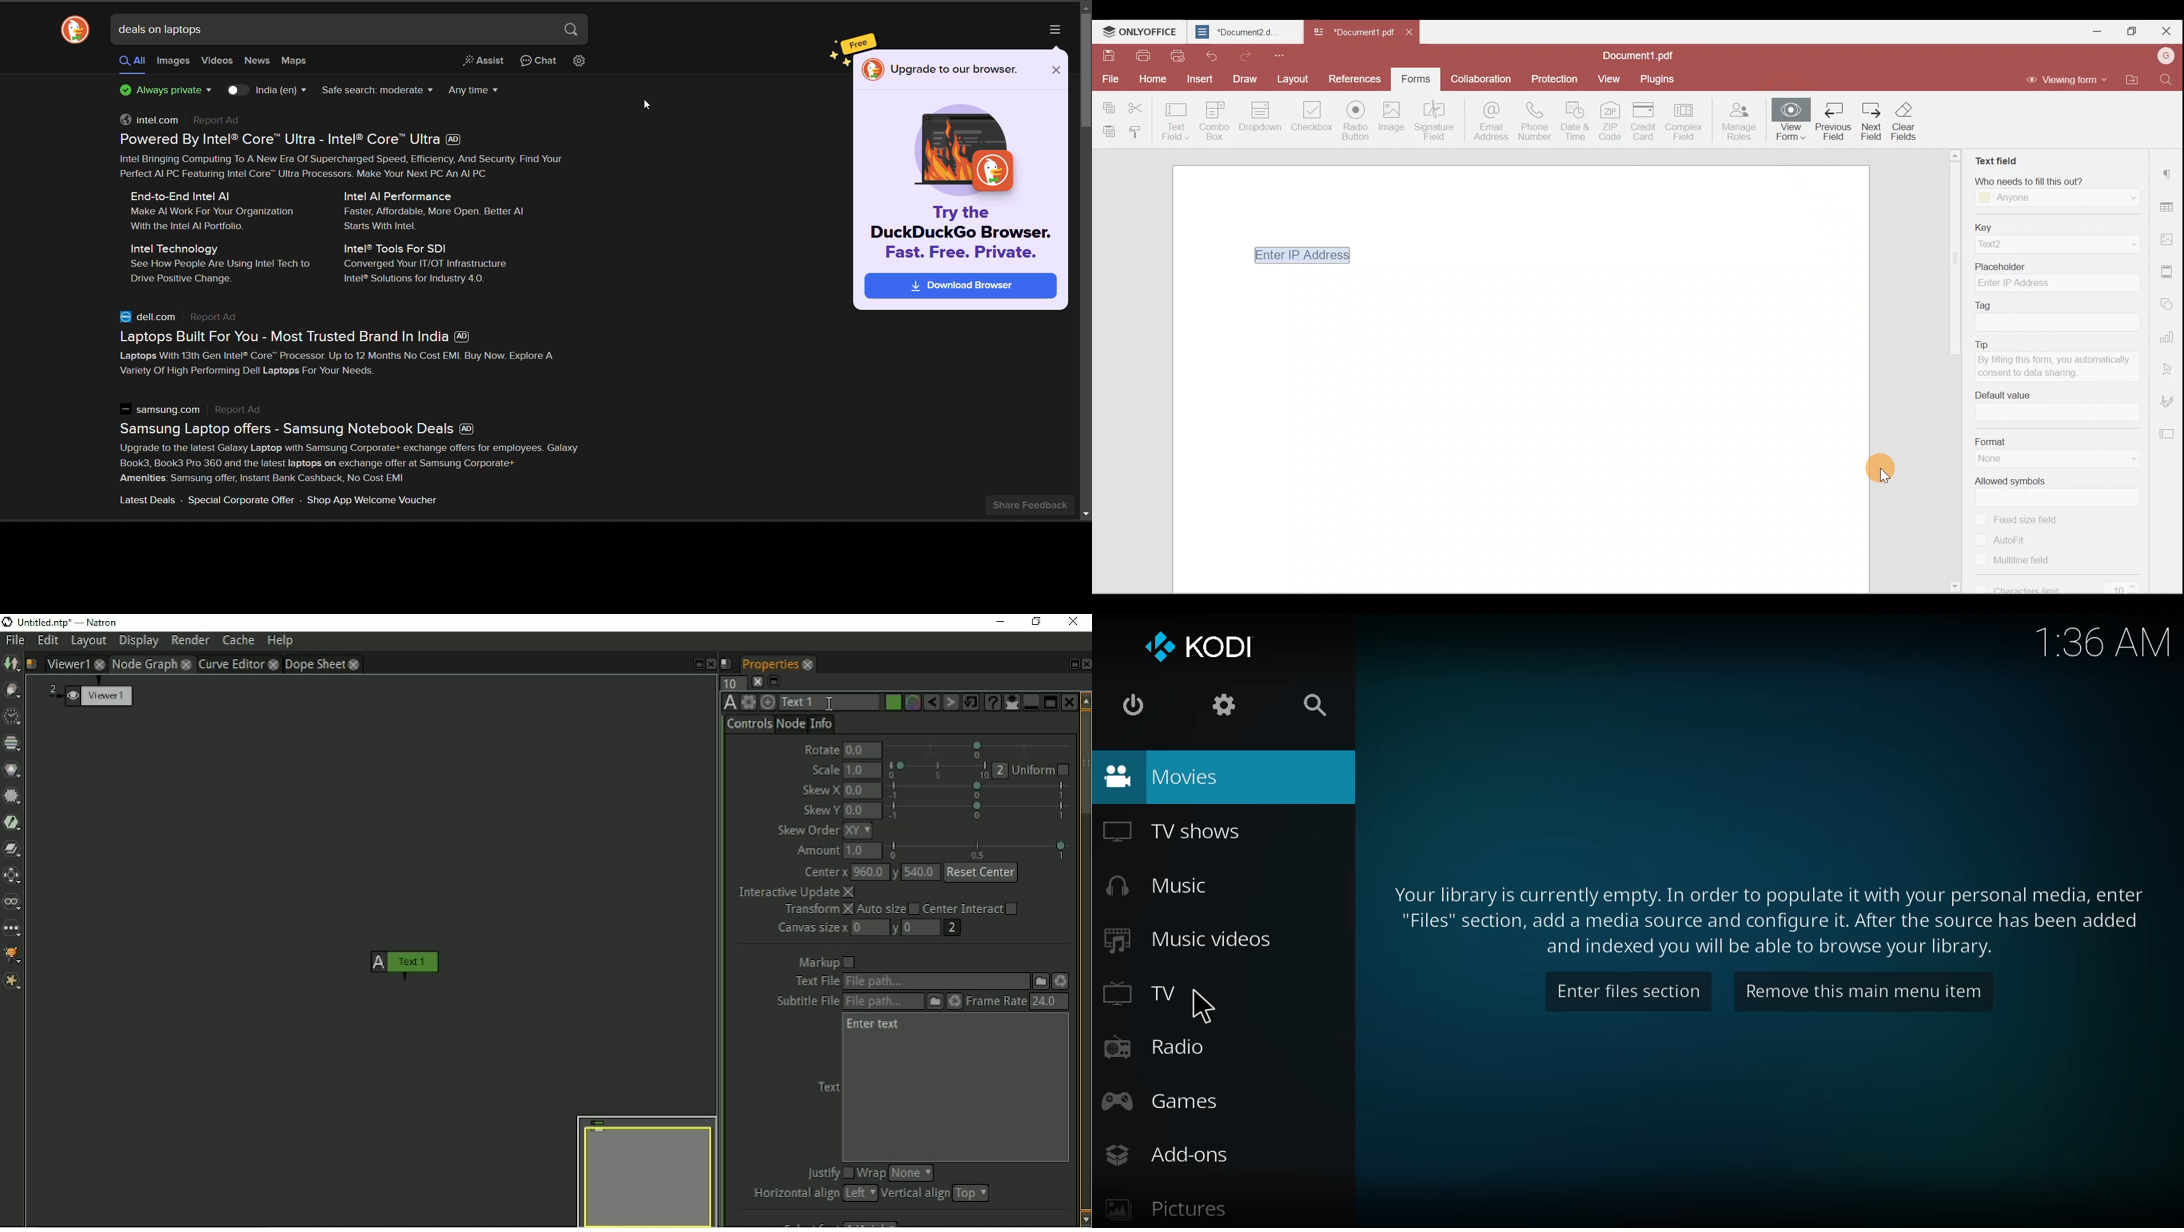 This screenshot has width=2184, height=1232. What do you see at coordinates (2018, 539) in the screenshot?
I see `Auto fit` at bounding box center [2018, 539].